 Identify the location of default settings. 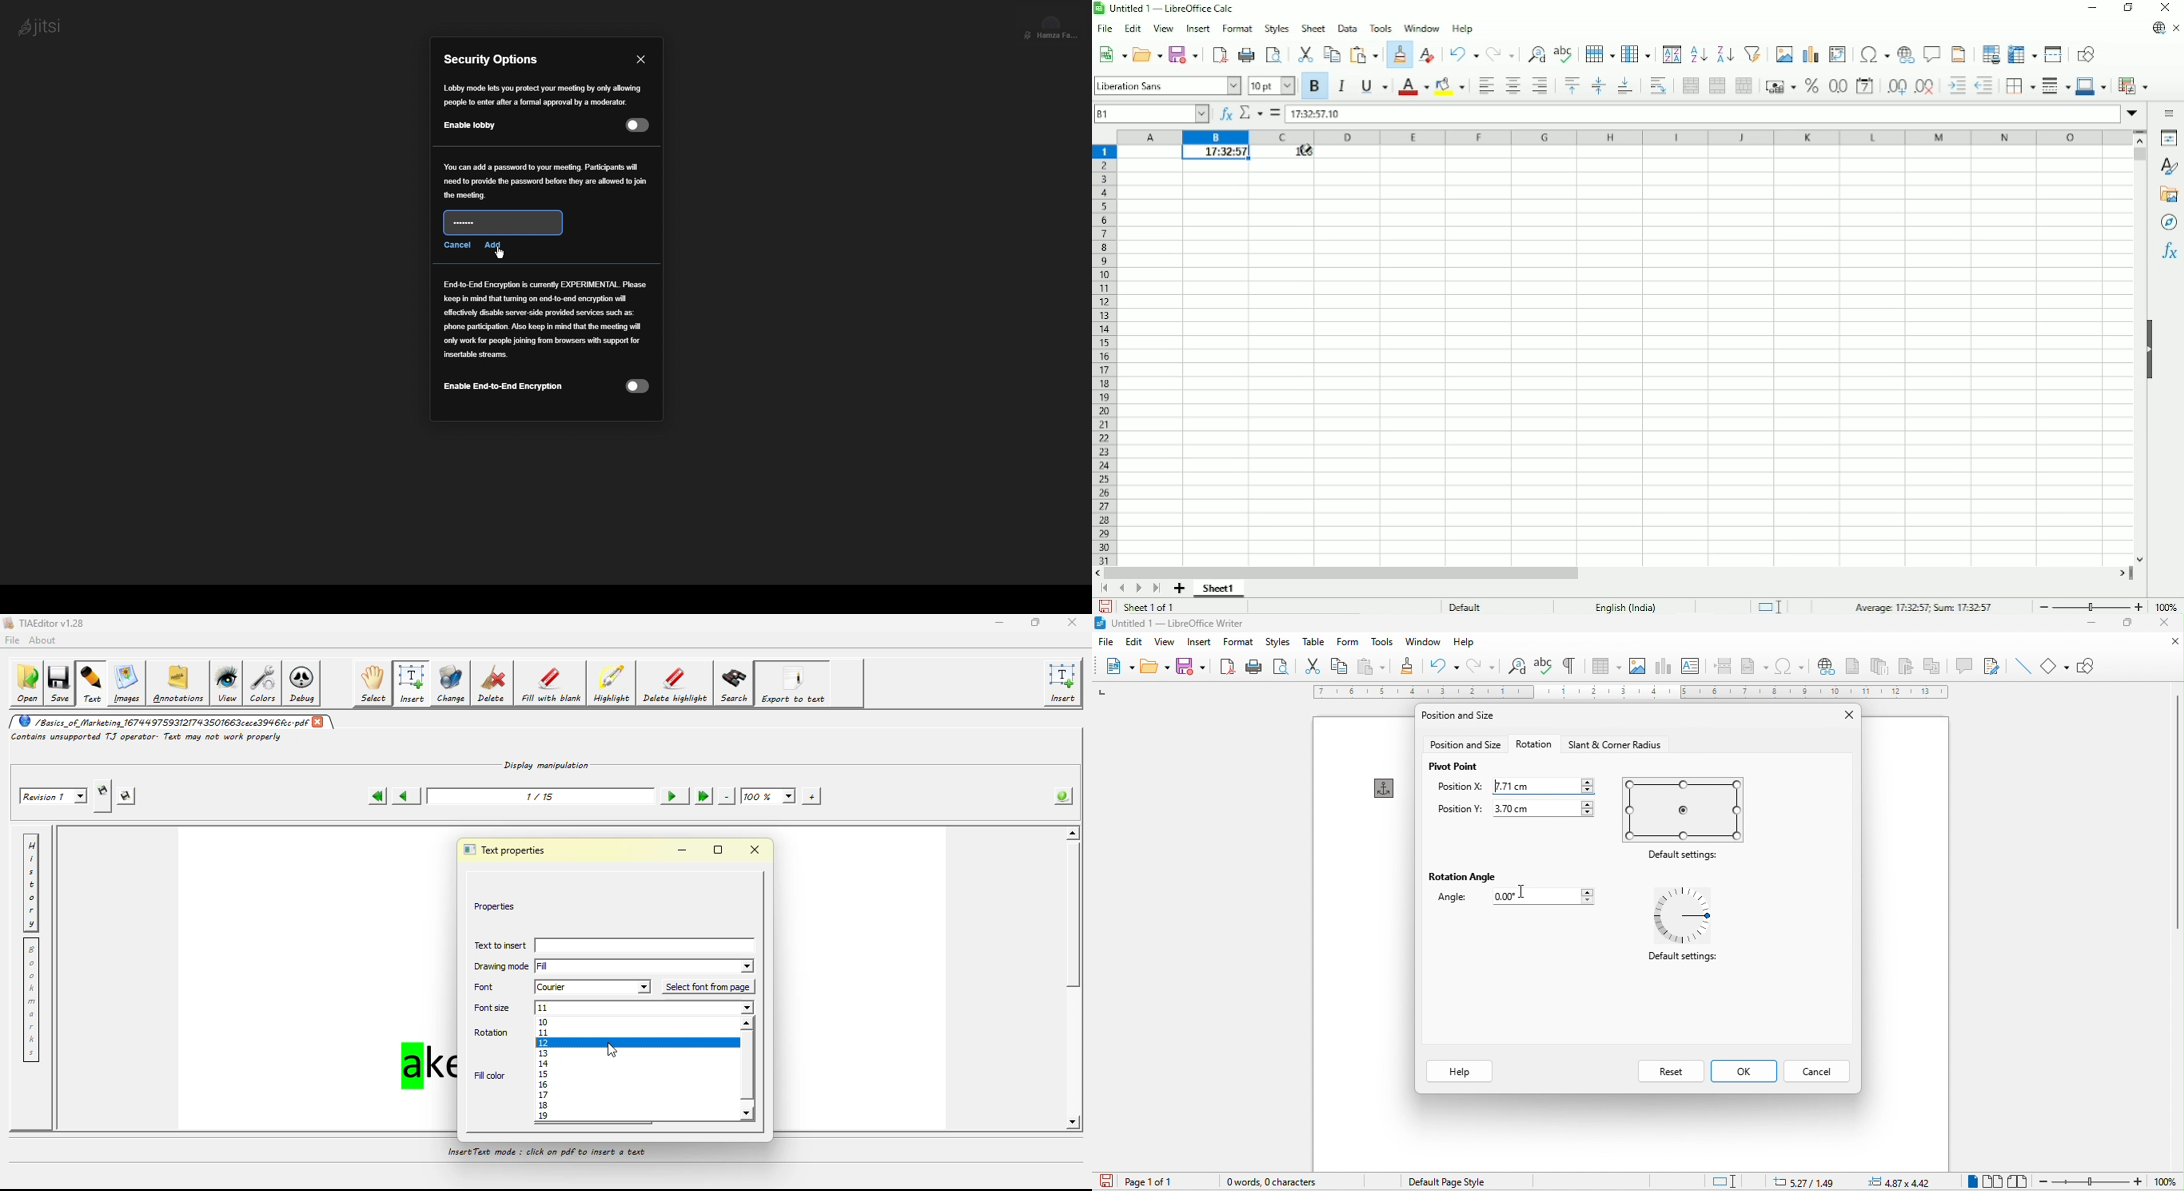
(1680, 810).